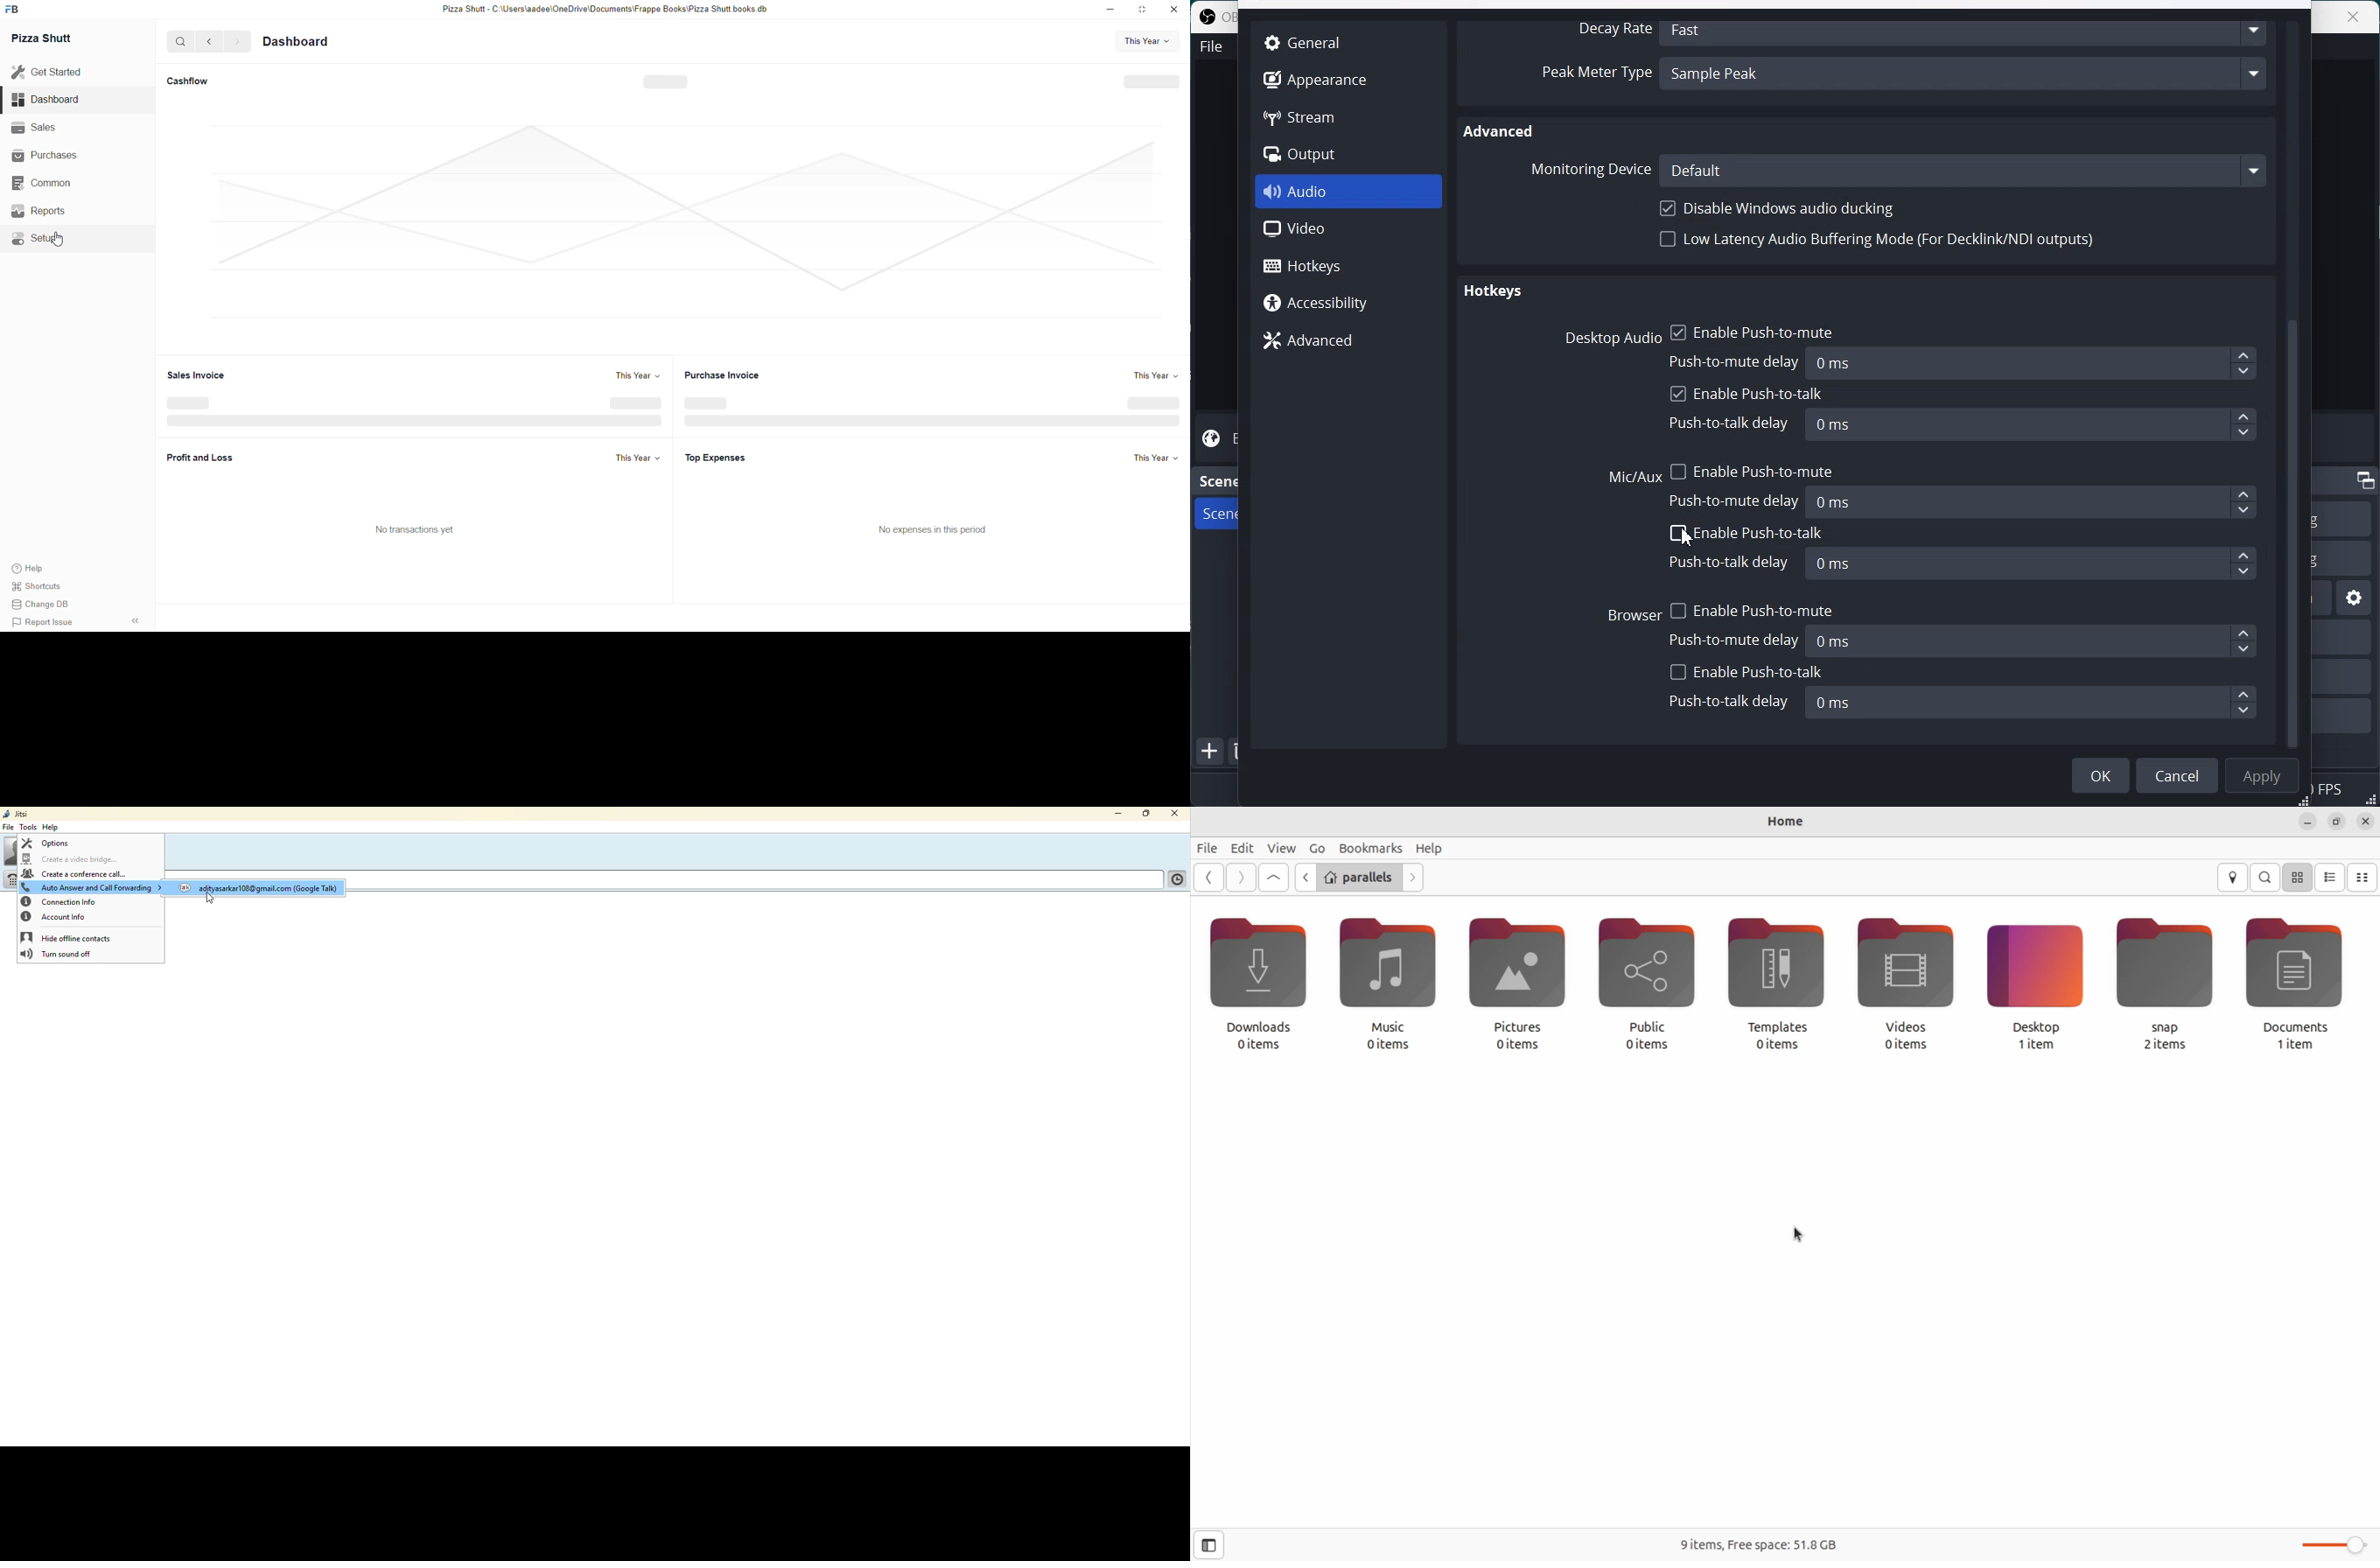 This screenshot has height=1568, width=2380. What do you see at coordinates (40, 568) in the screenshot?
I see `help` at bounding box center [40, 568].